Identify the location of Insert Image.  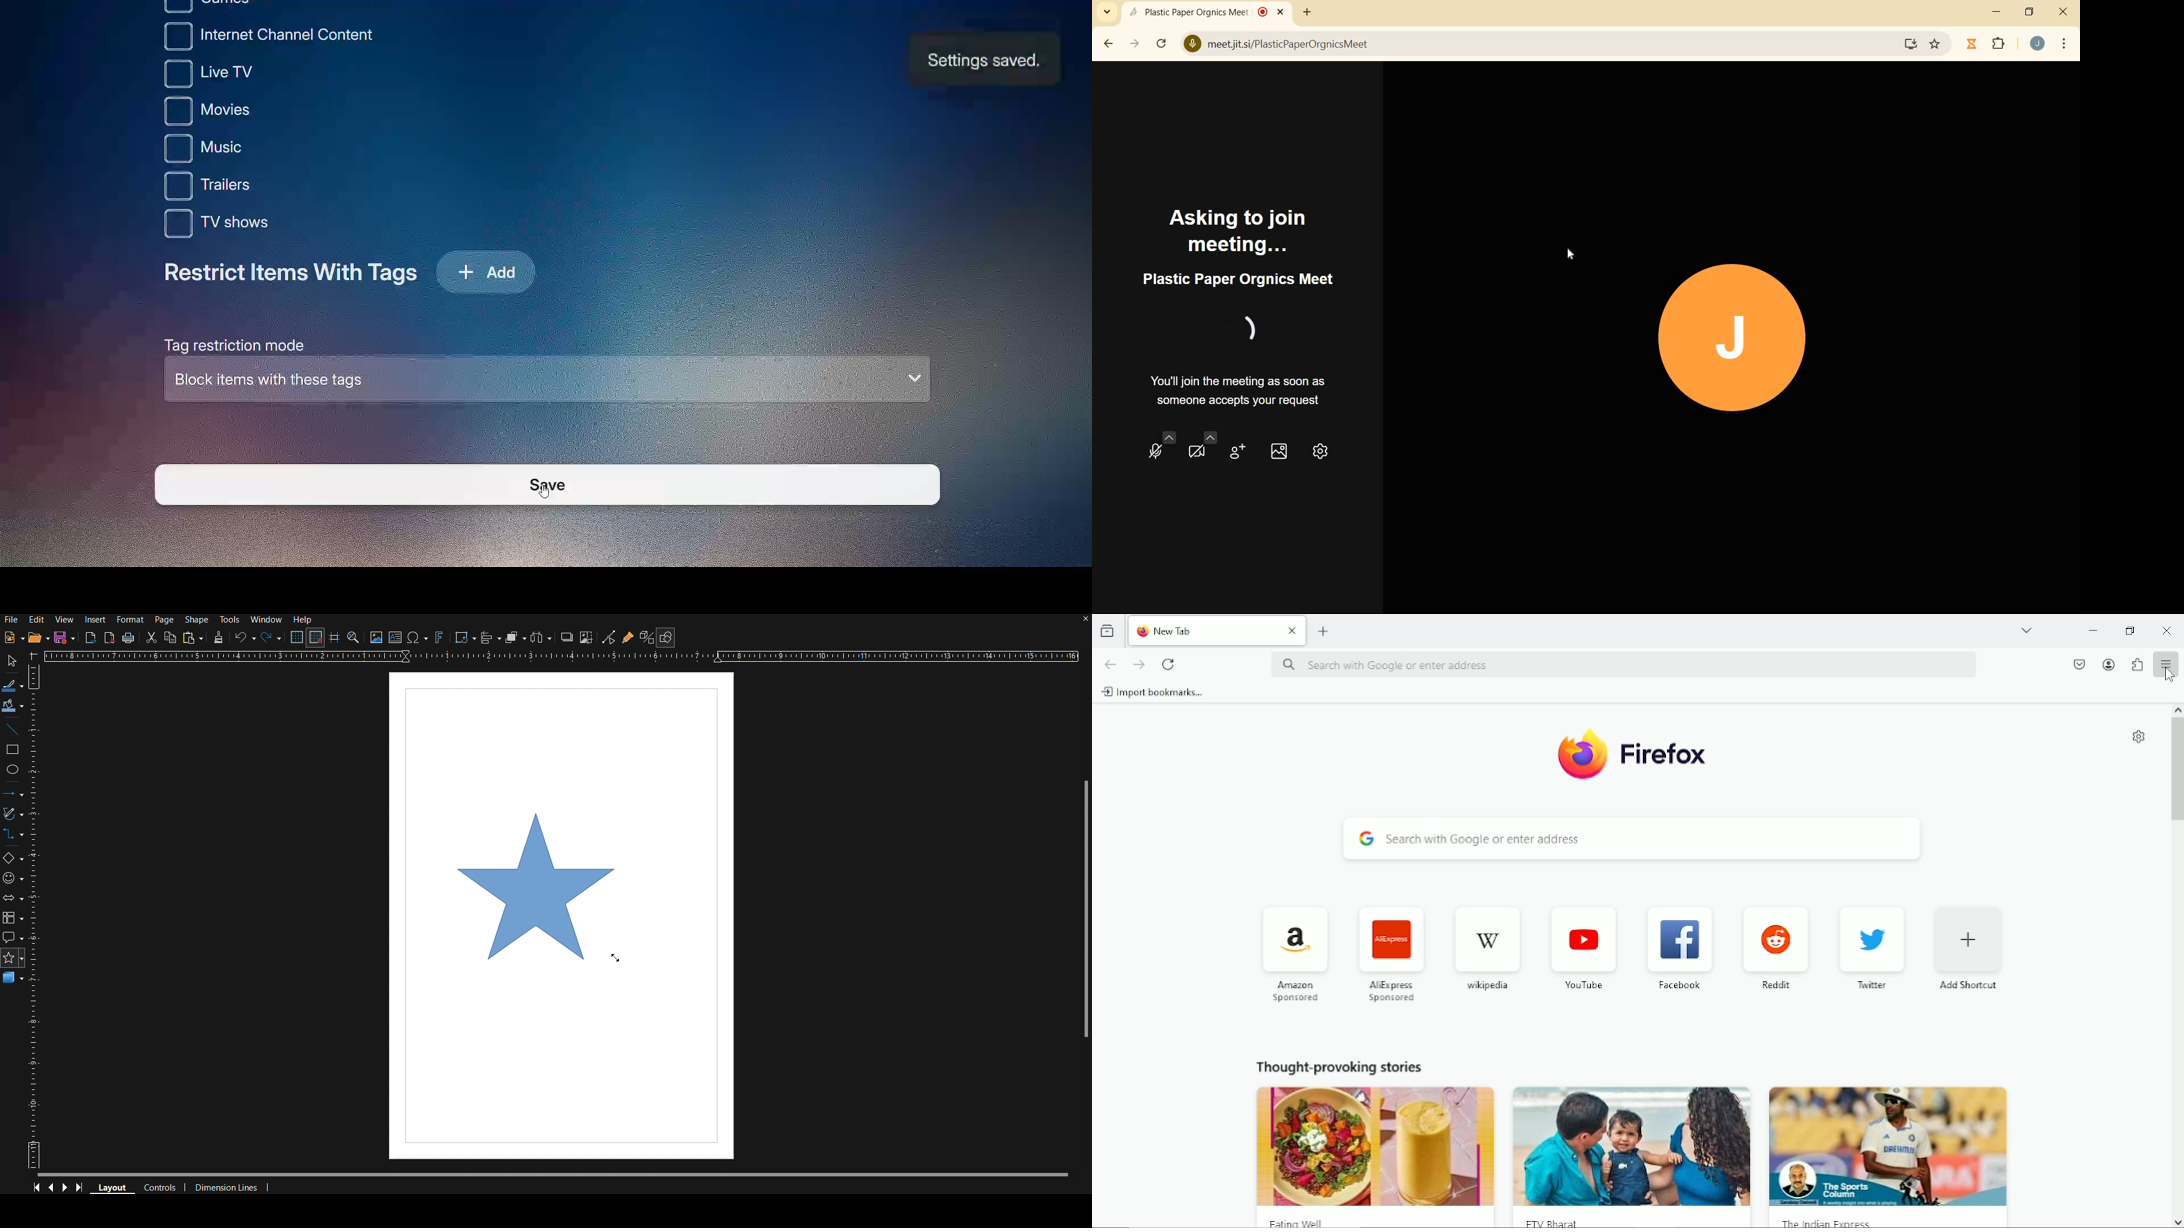
(376, 639).